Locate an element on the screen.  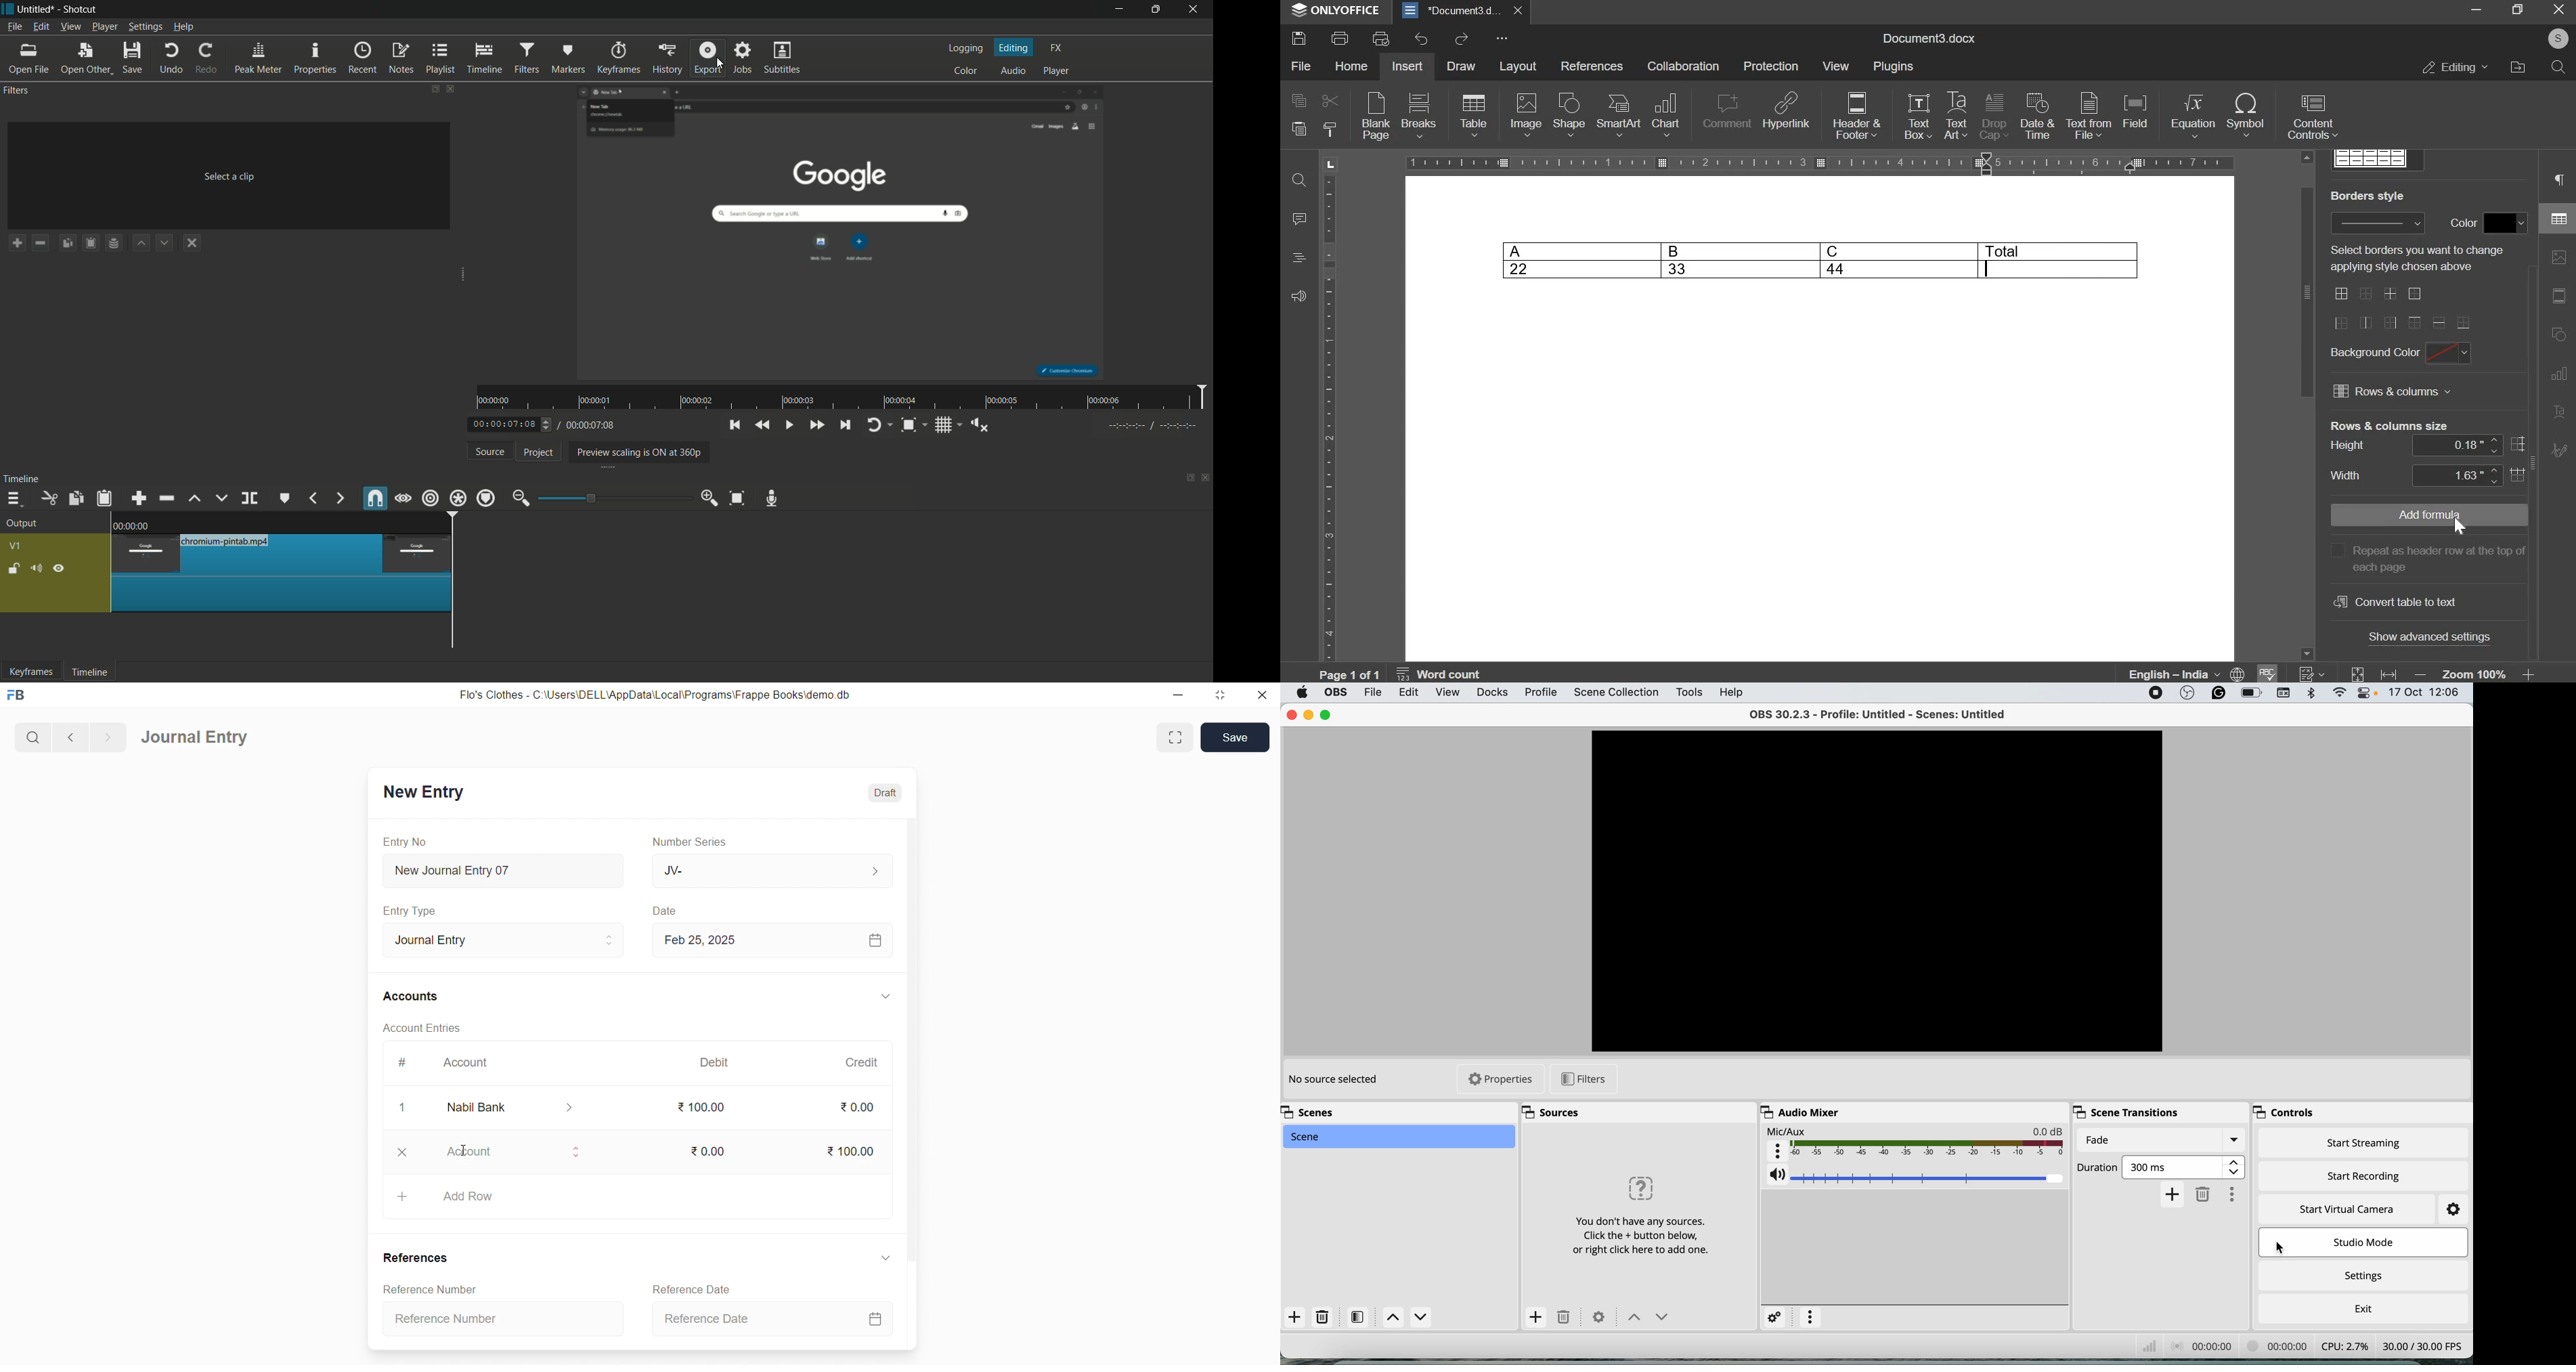
add formula is located at coordinates (2424, 515).